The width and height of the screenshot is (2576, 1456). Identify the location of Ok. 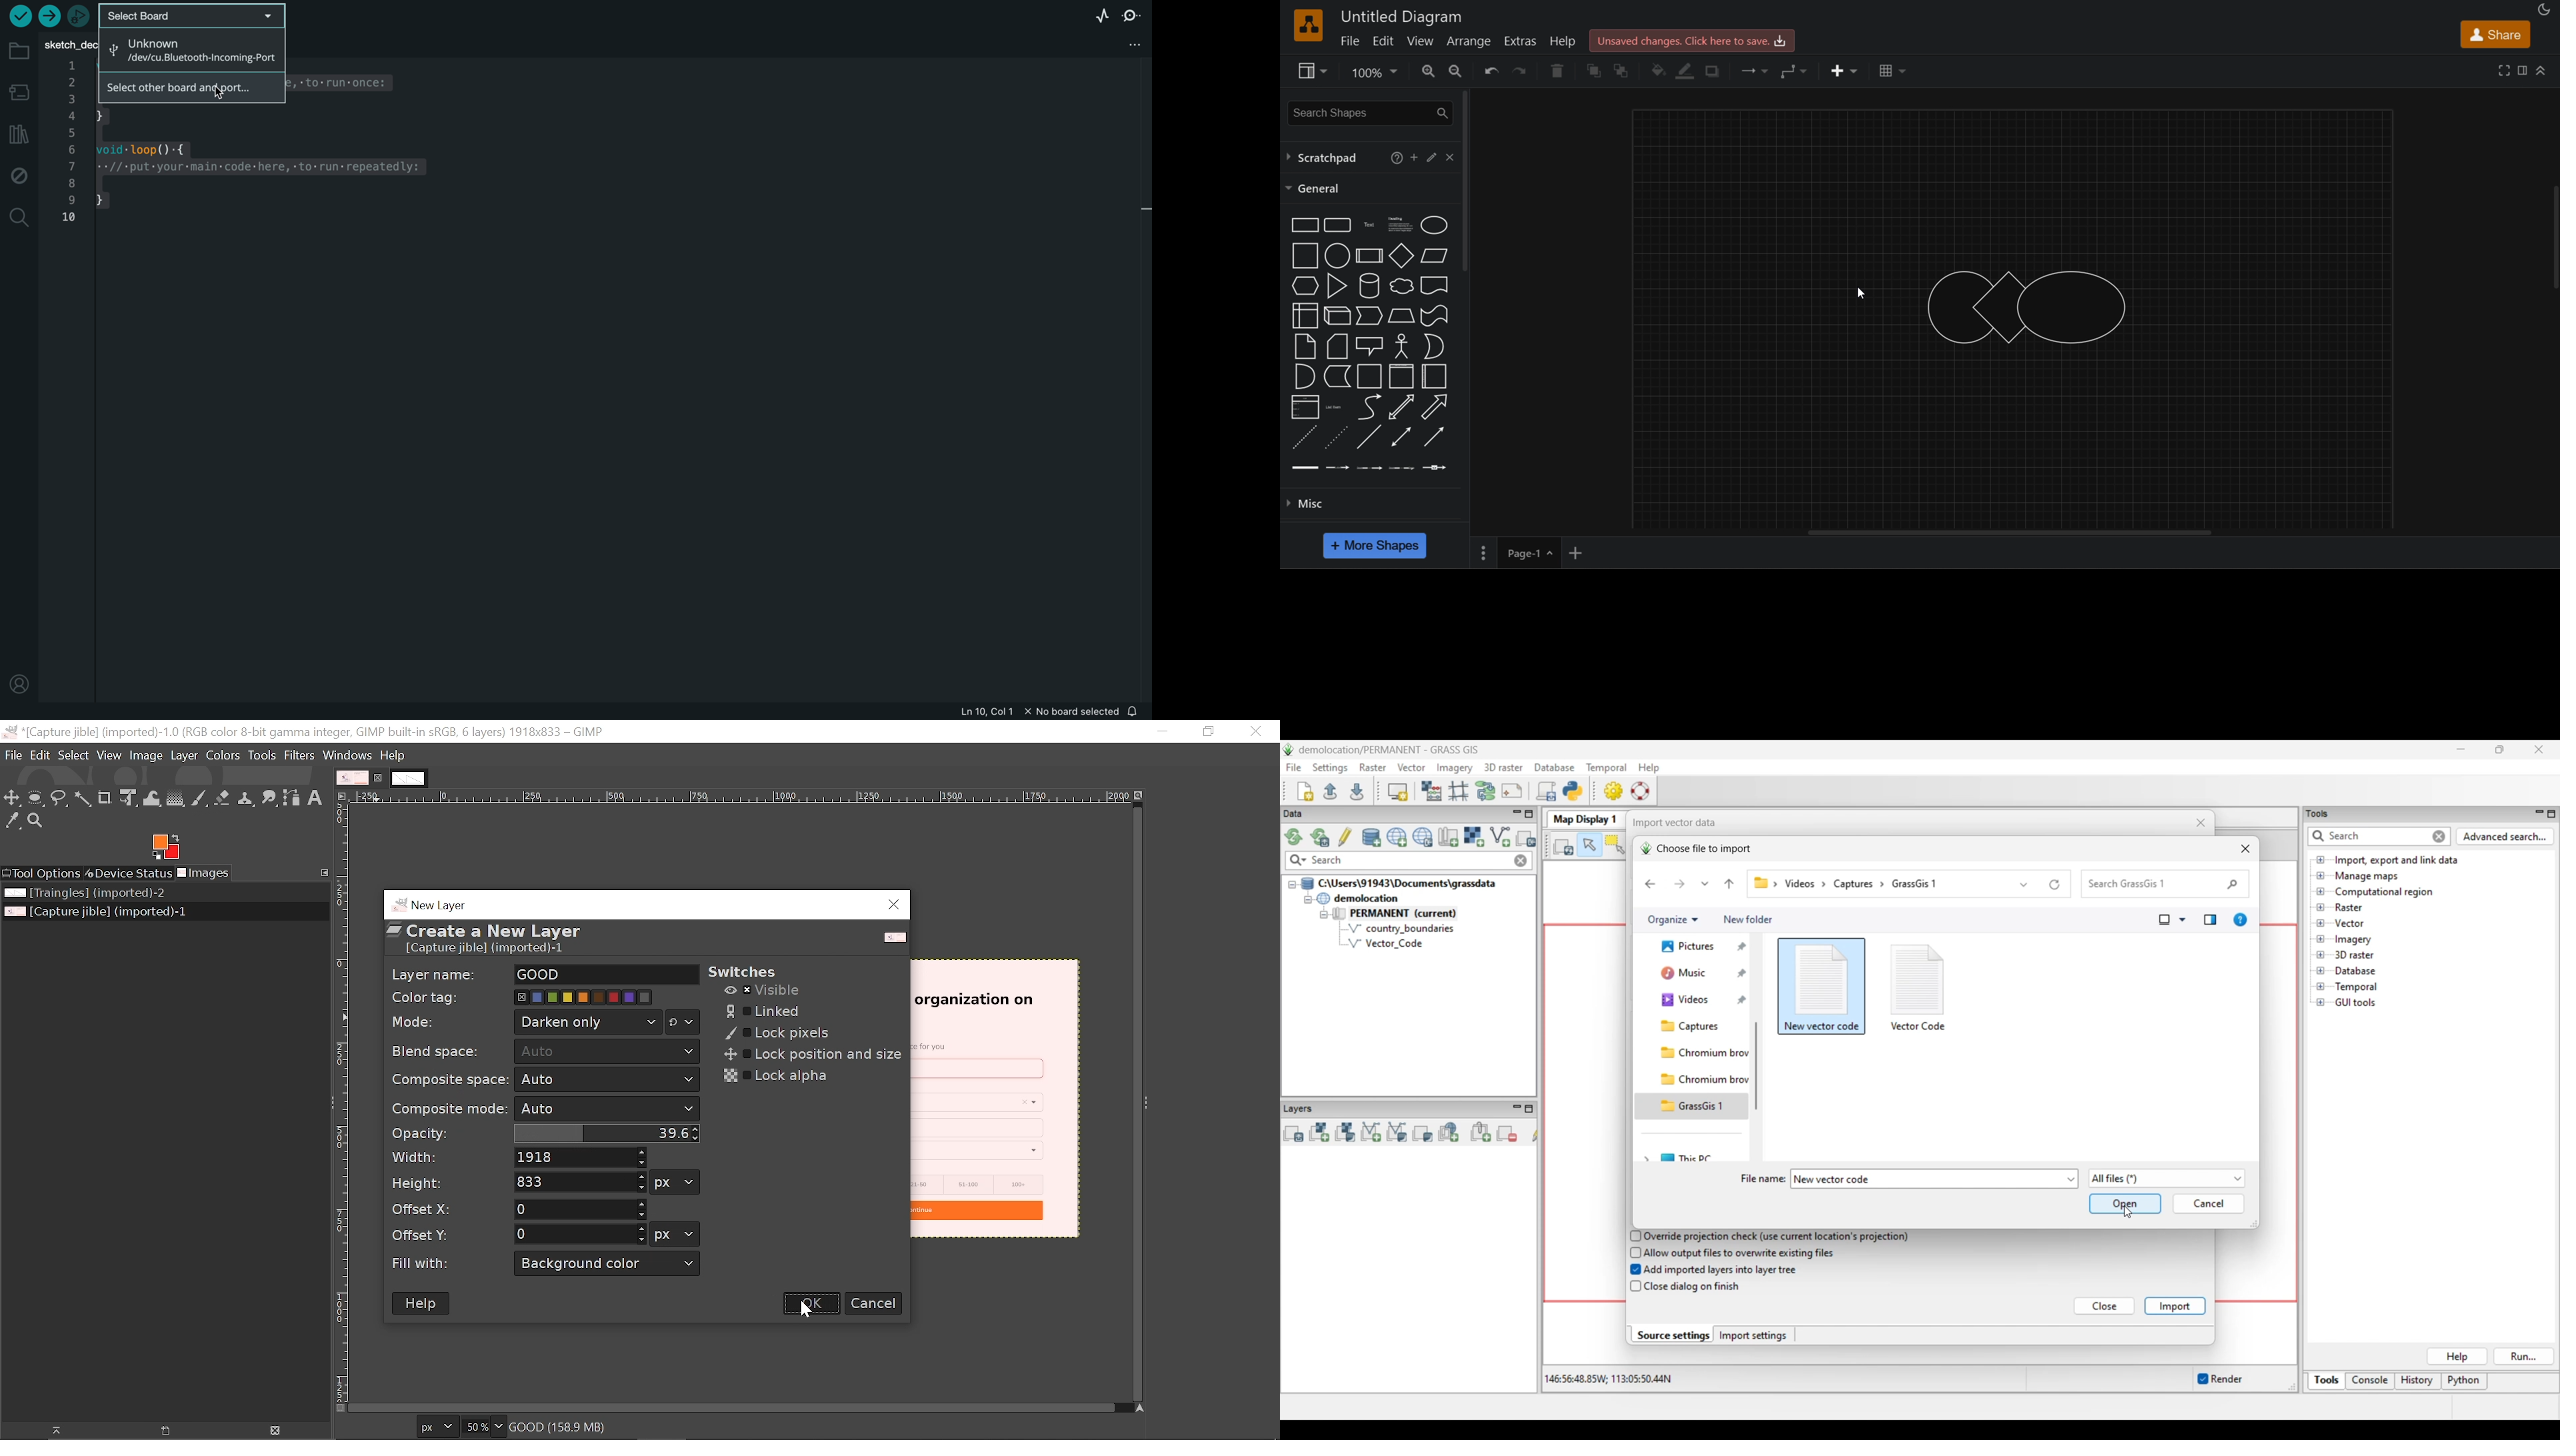
(813, 1304).